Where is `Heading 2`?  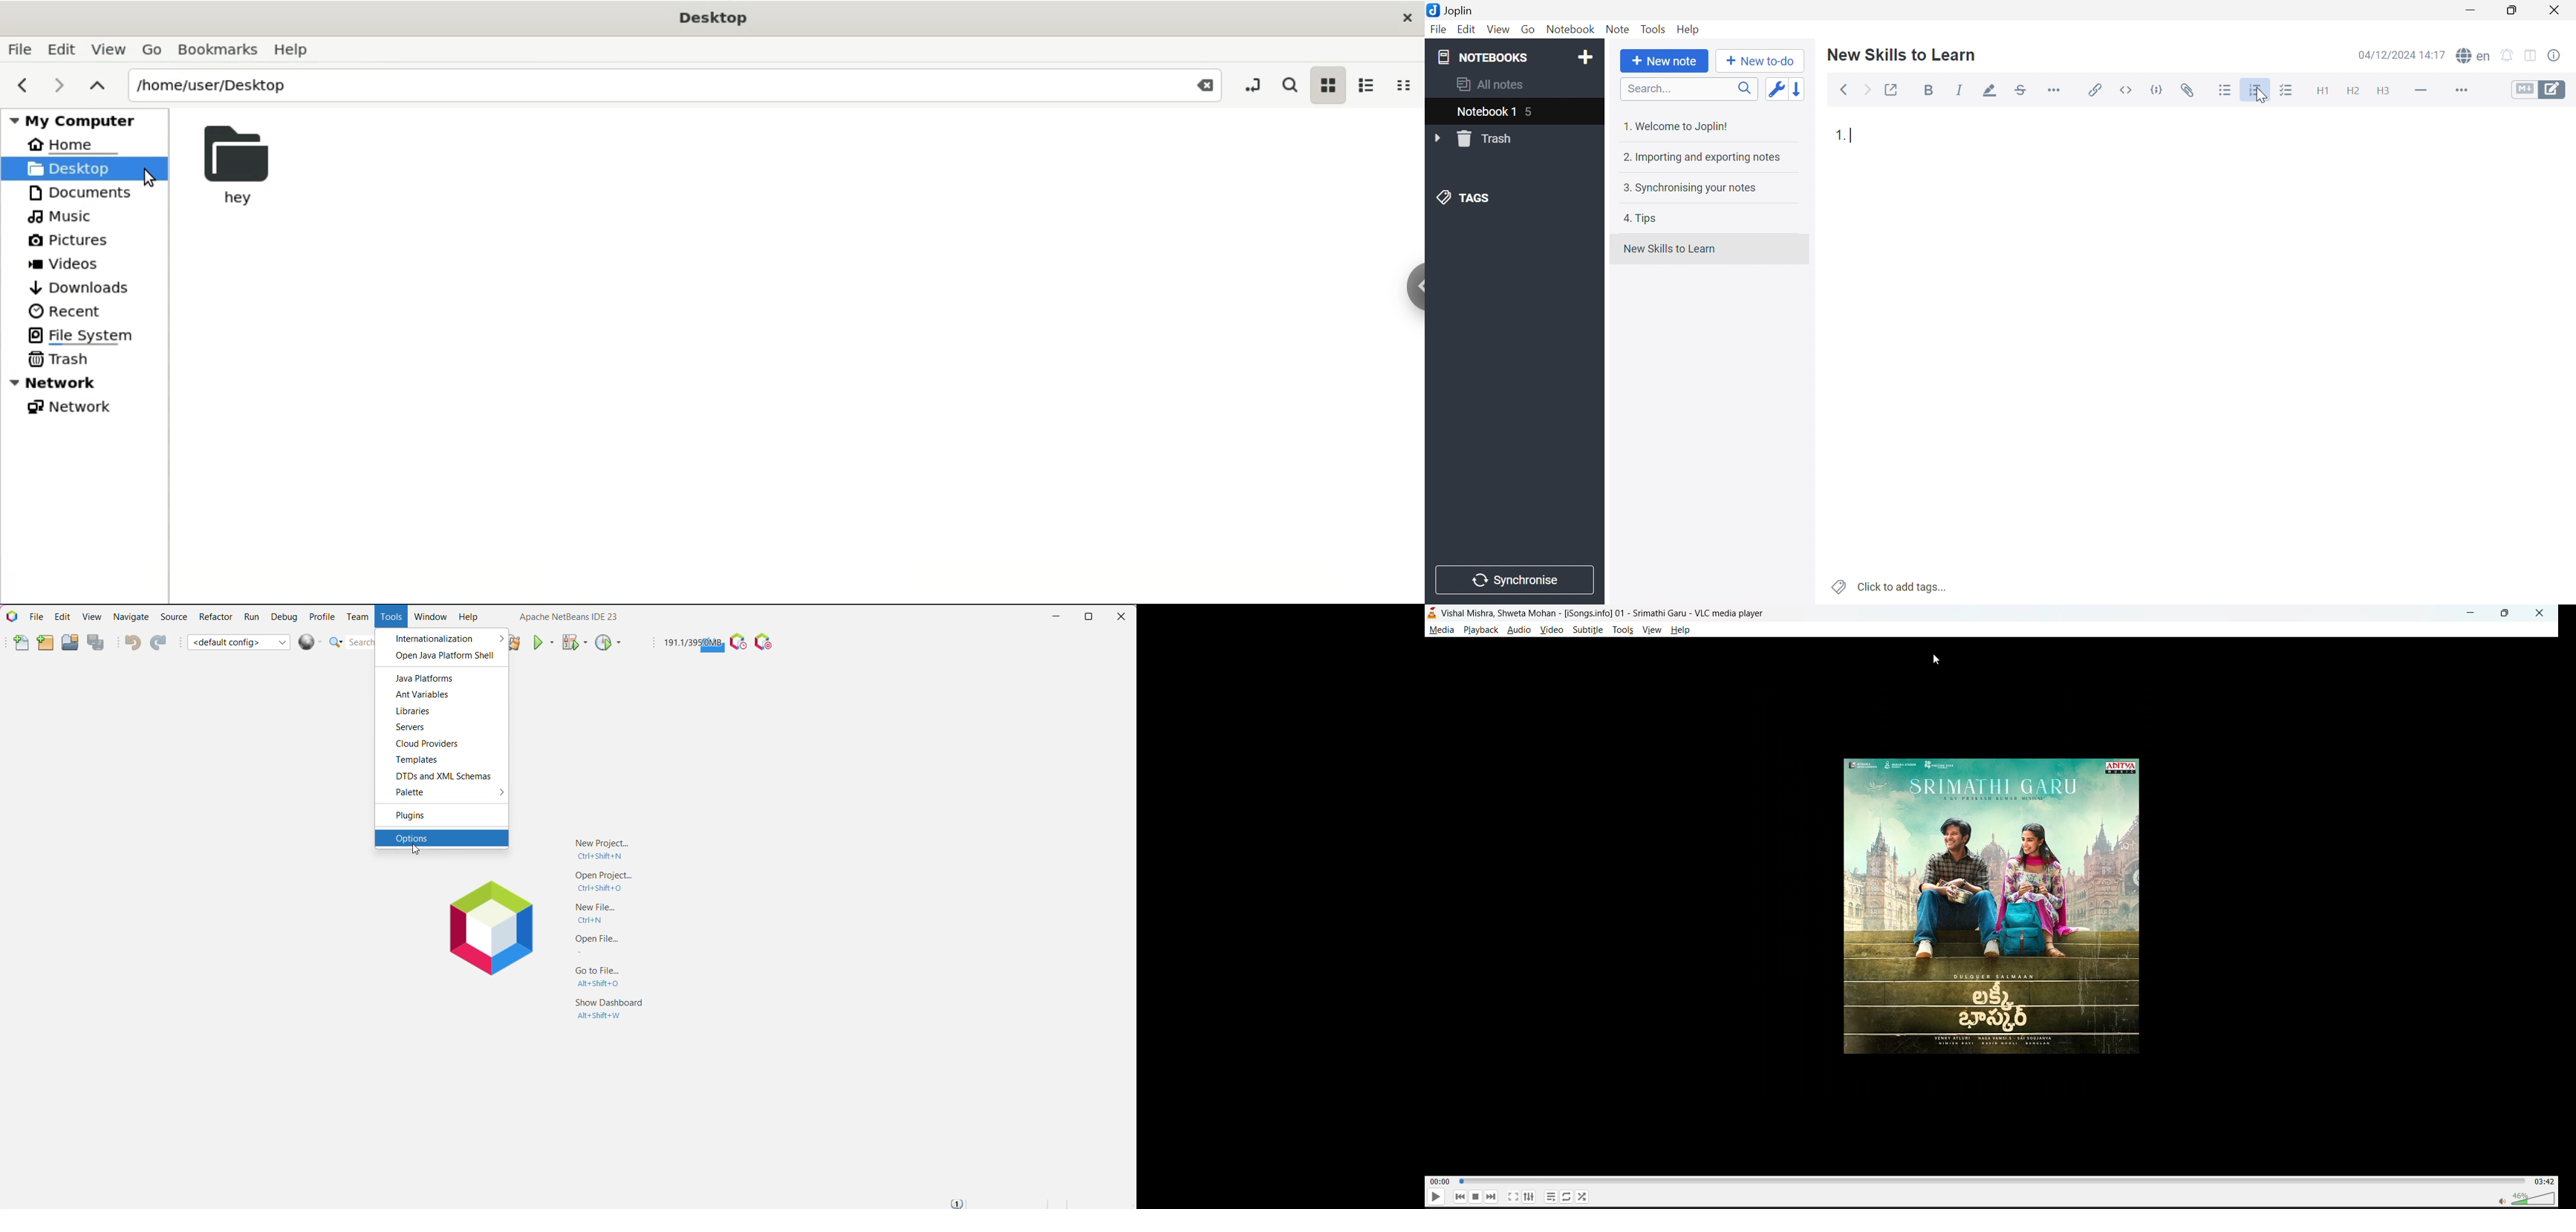 Heading 2 is located at coordinates (2353, 91).